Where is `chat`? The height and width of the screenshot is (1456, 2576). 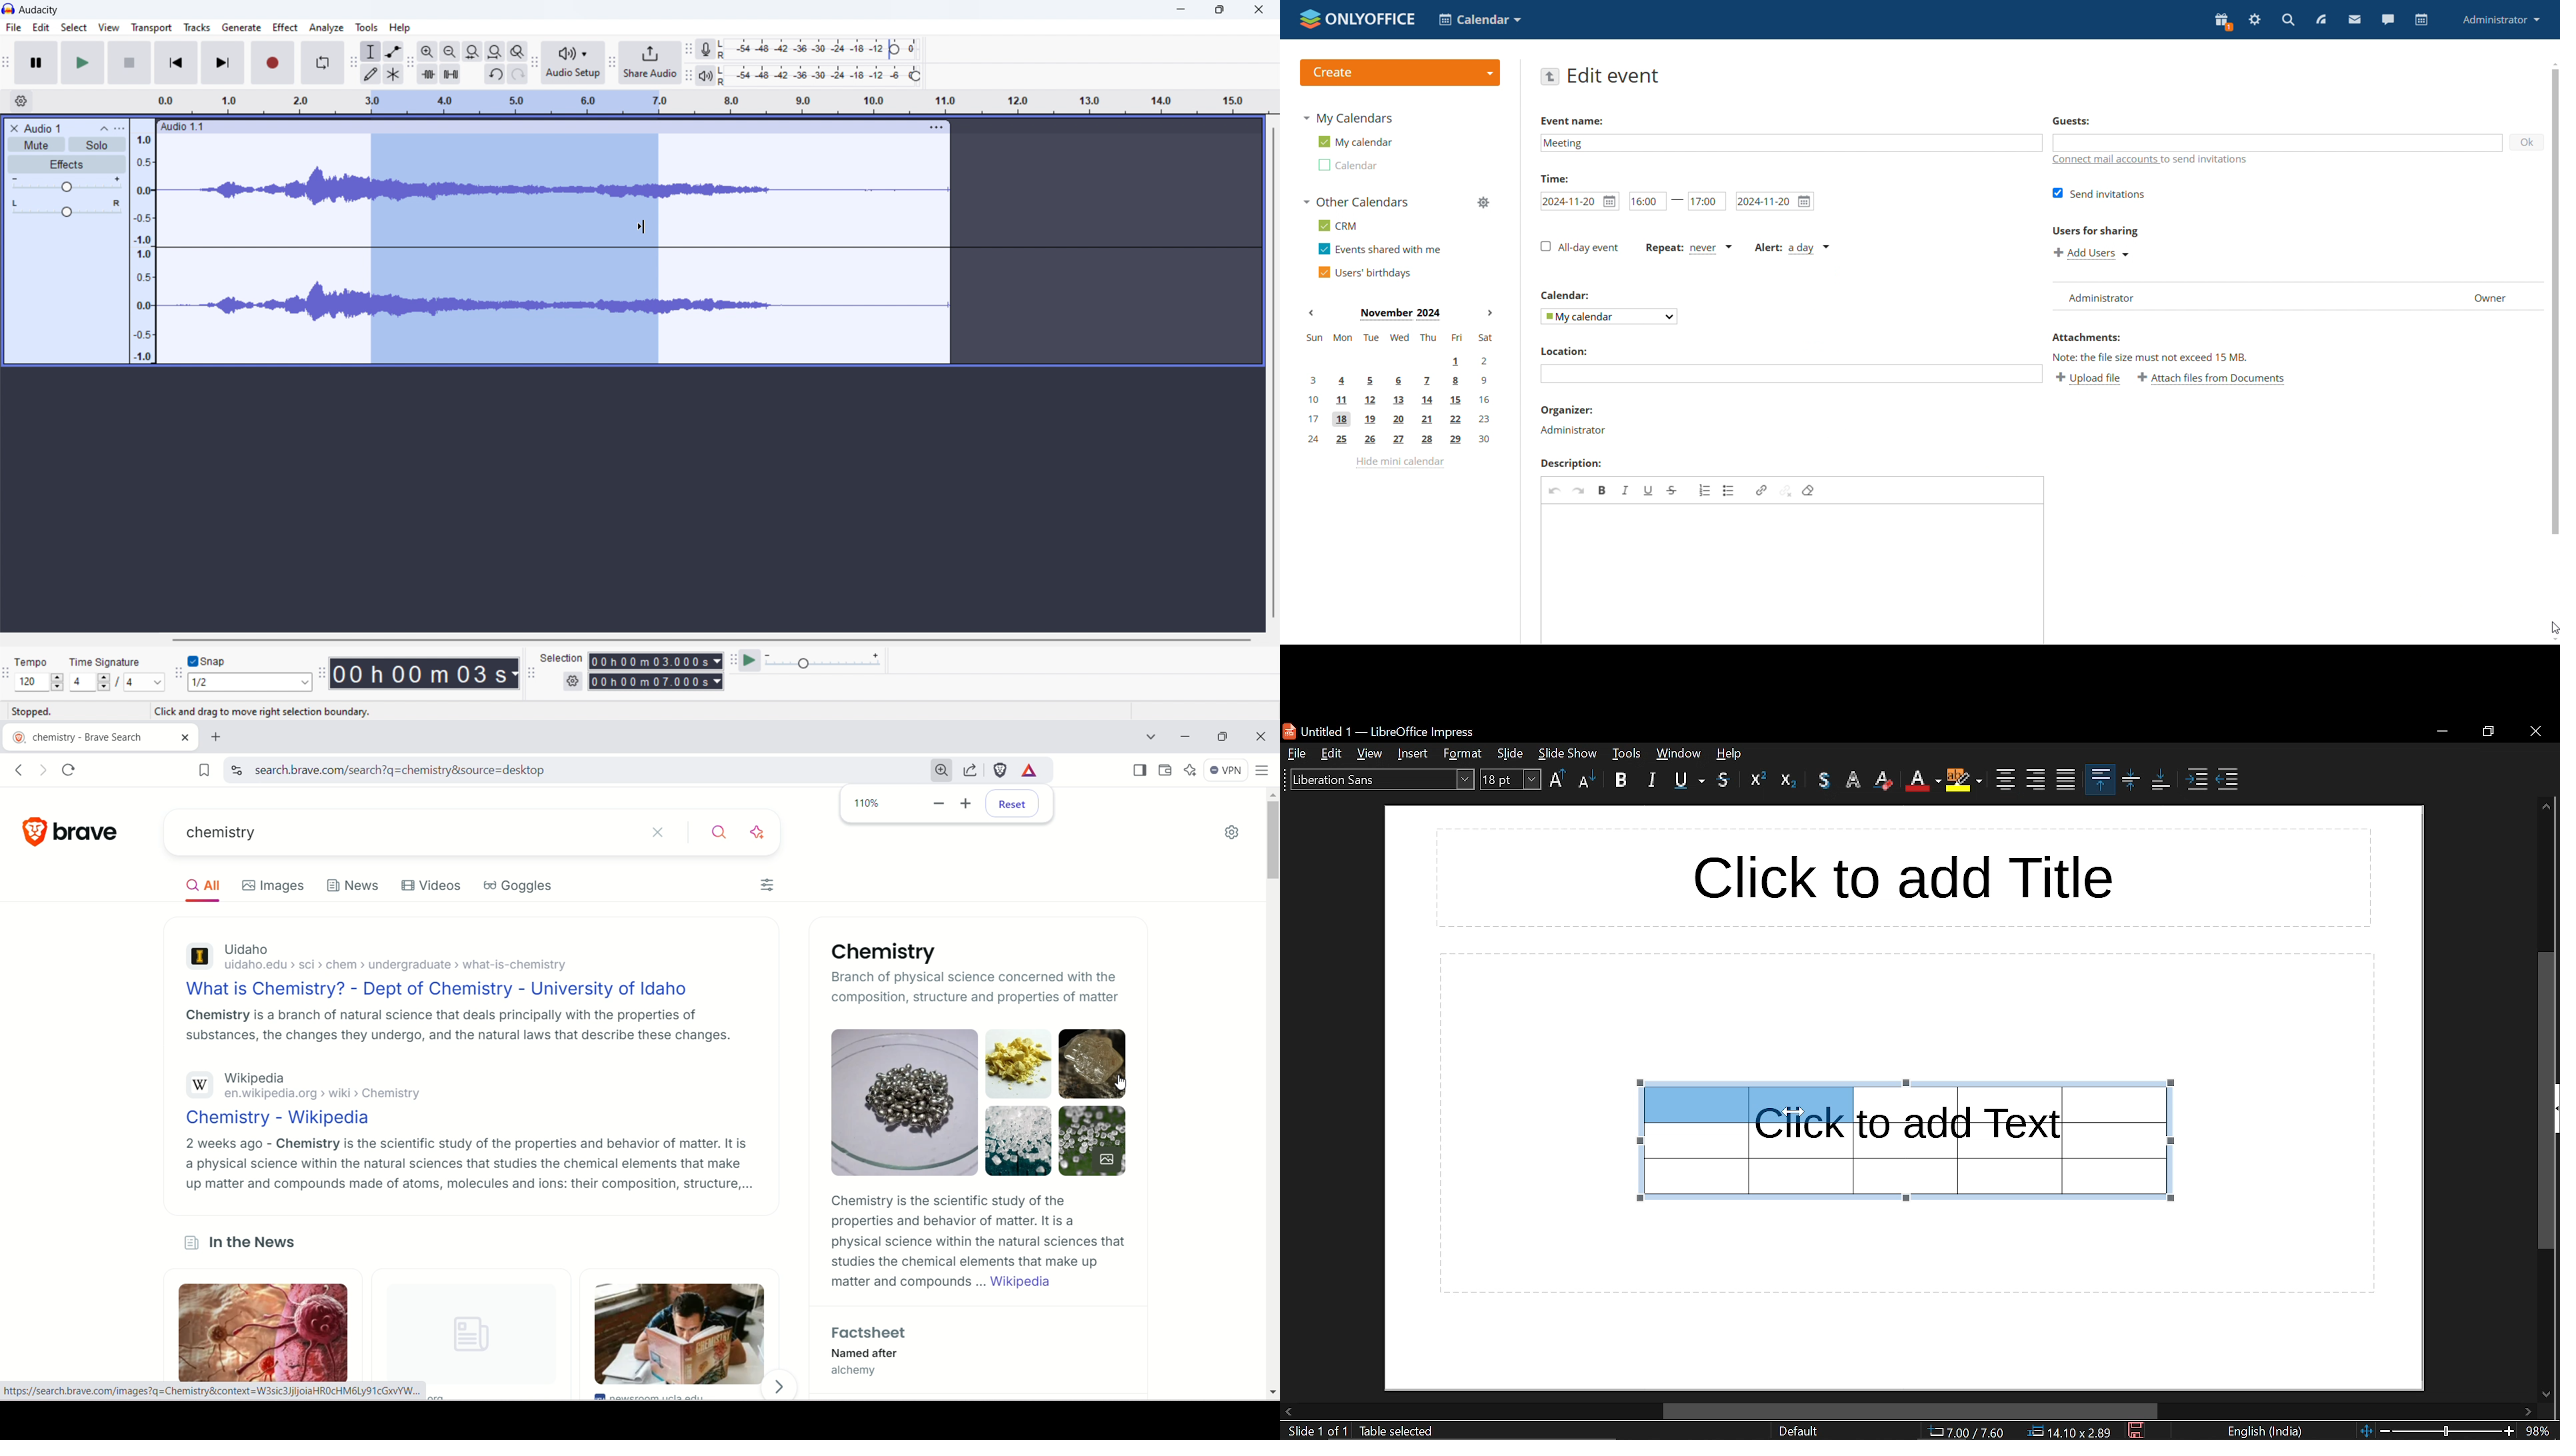 chat is located at coordinates (2387, 20).